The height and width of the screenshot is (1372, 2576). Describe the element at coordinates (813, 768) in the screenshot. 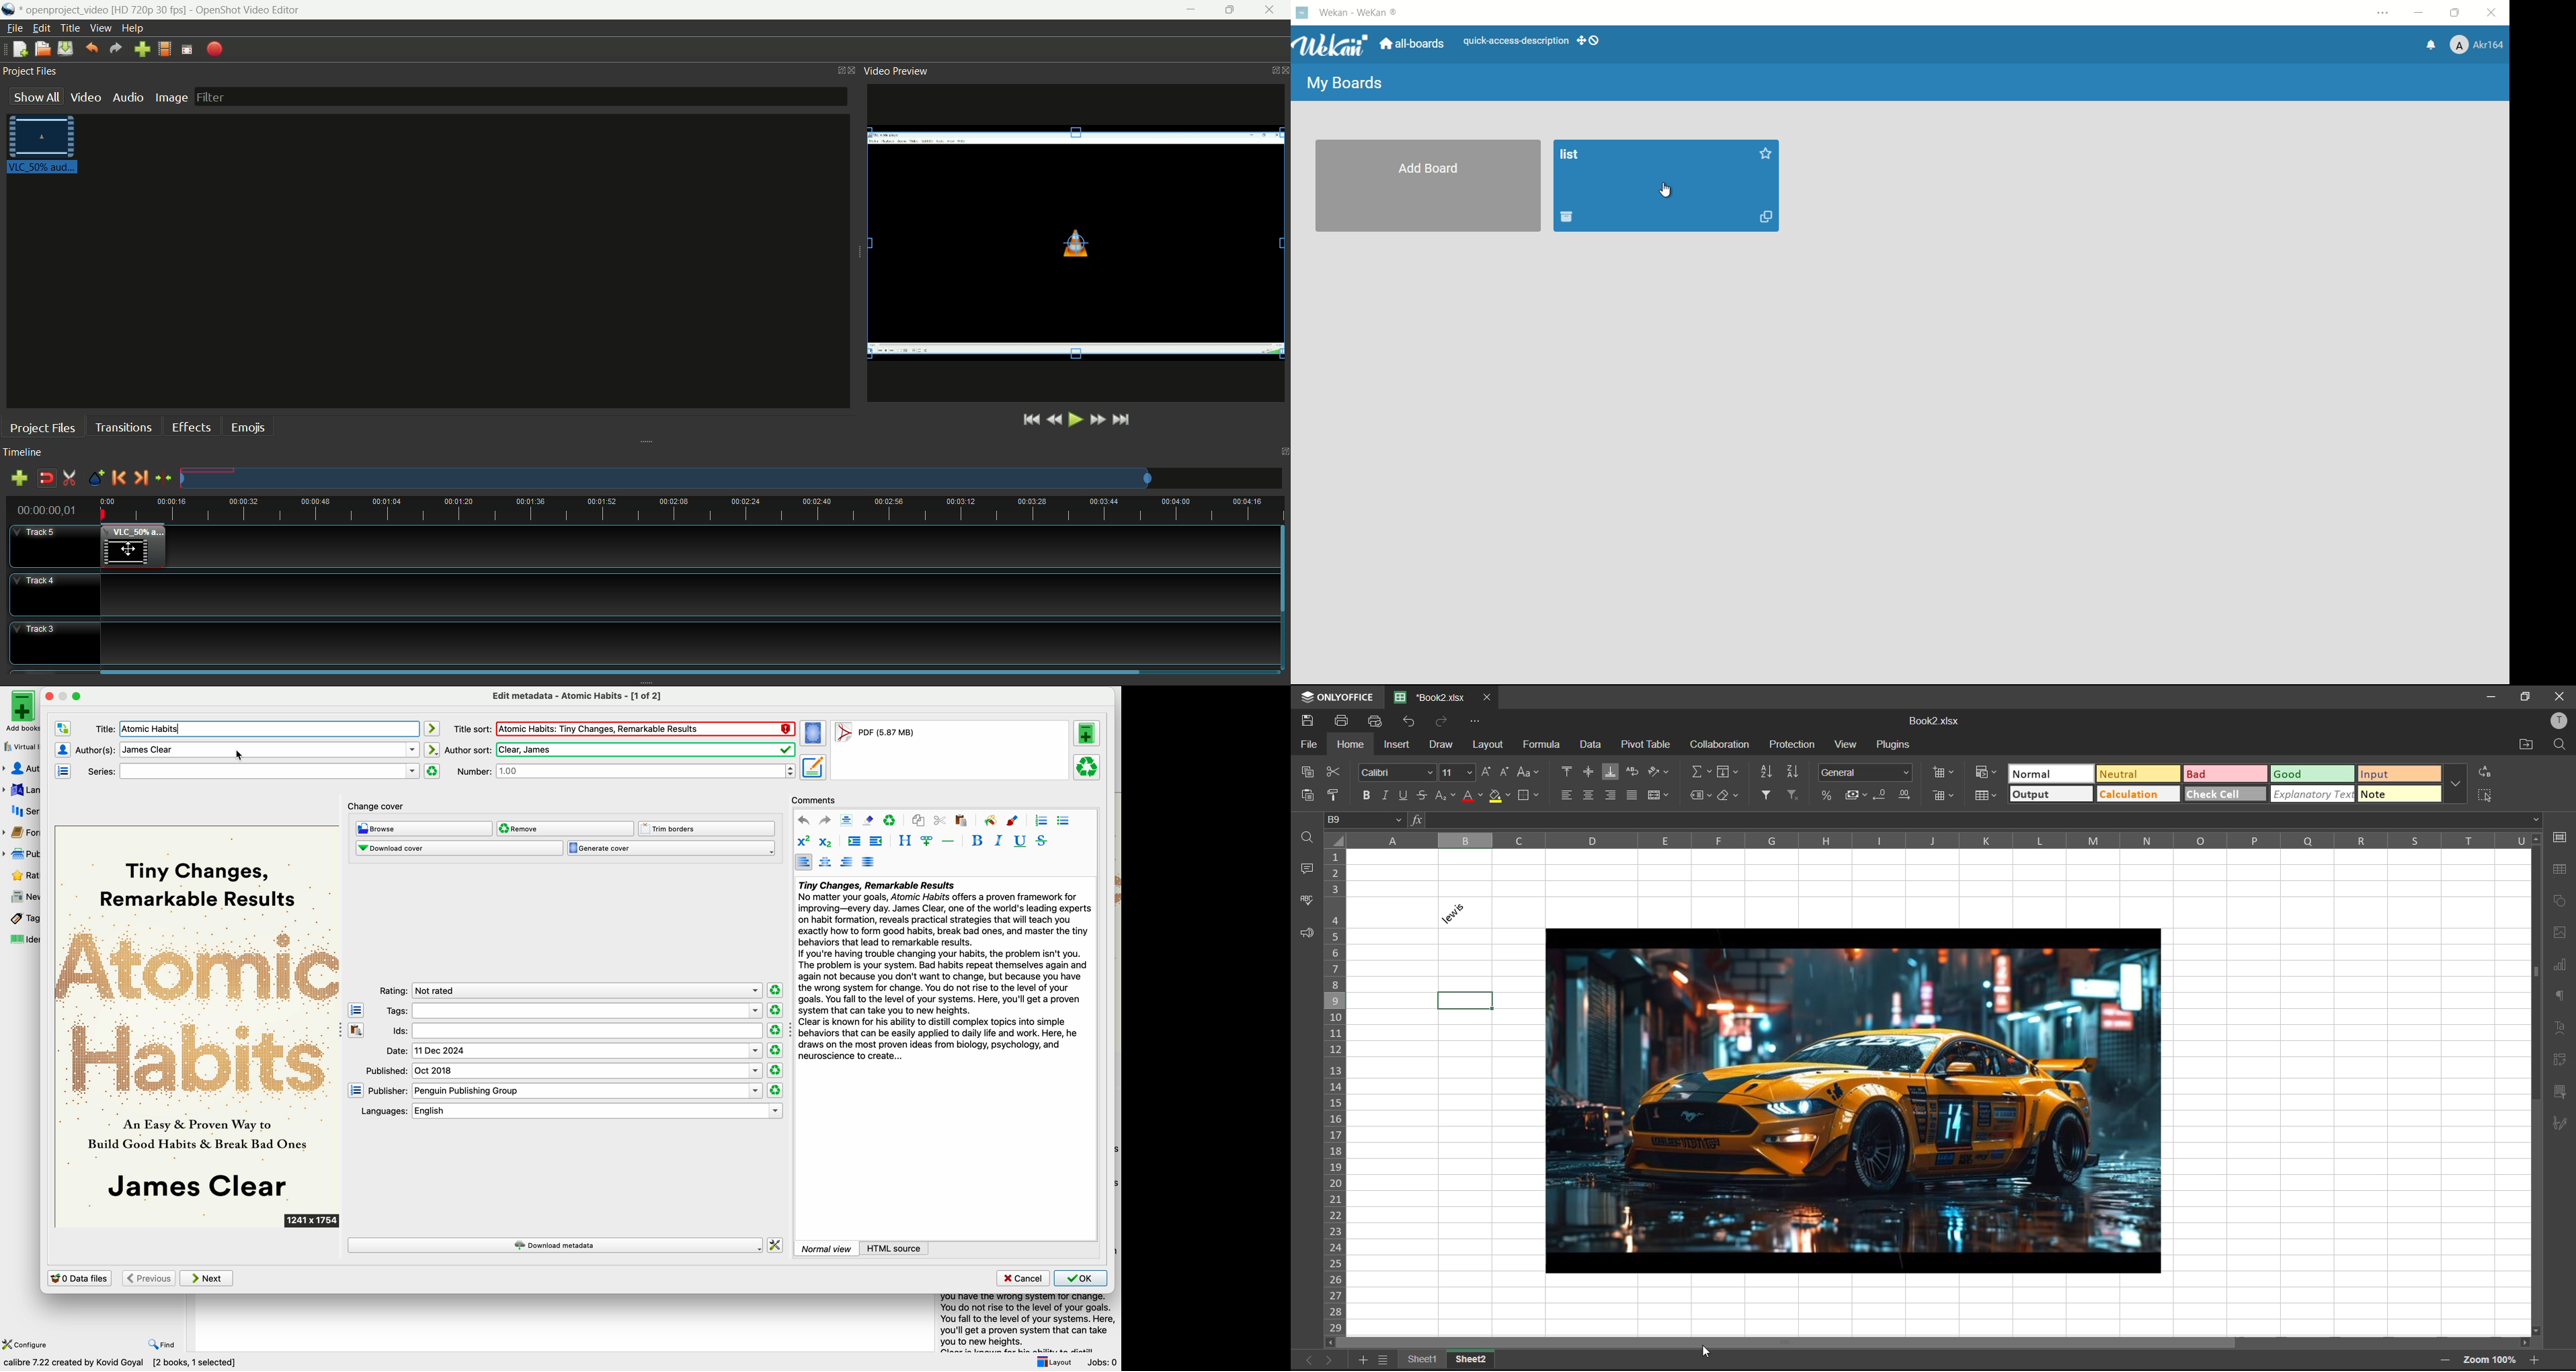

I see `set metadata for the book from the selected format` at that location.